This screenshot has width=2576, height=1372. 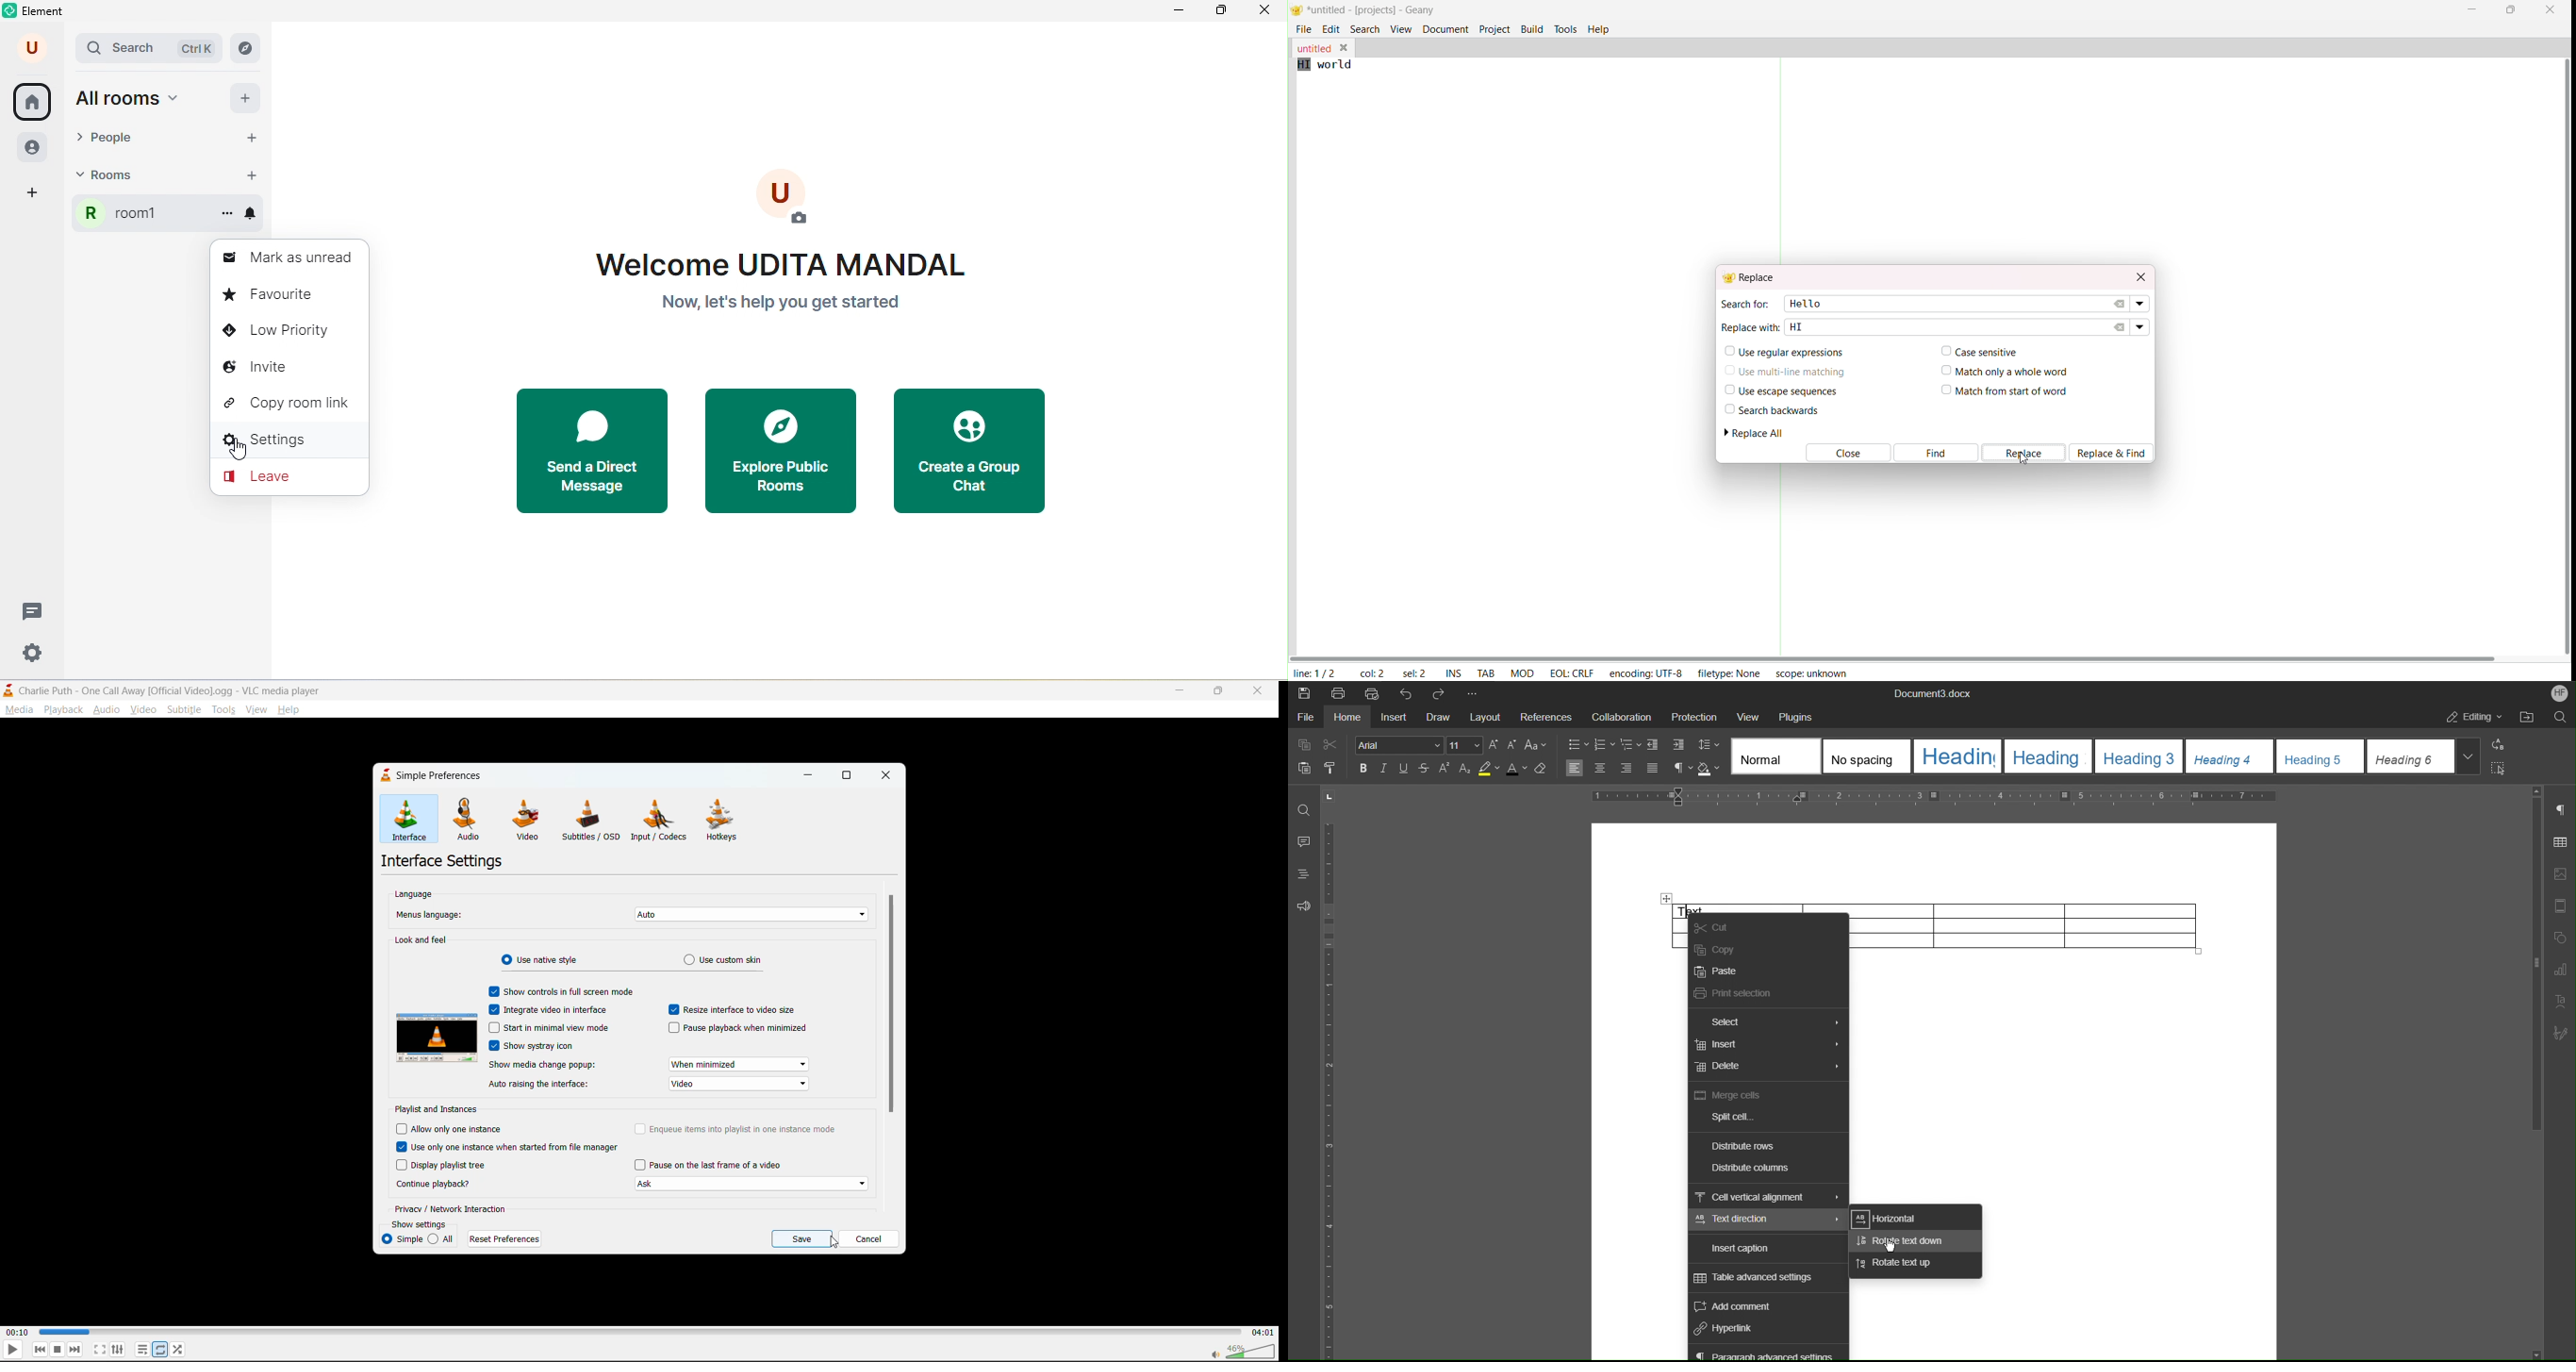 I want to click on Decrease Indent, so click(x=1655, y=745).